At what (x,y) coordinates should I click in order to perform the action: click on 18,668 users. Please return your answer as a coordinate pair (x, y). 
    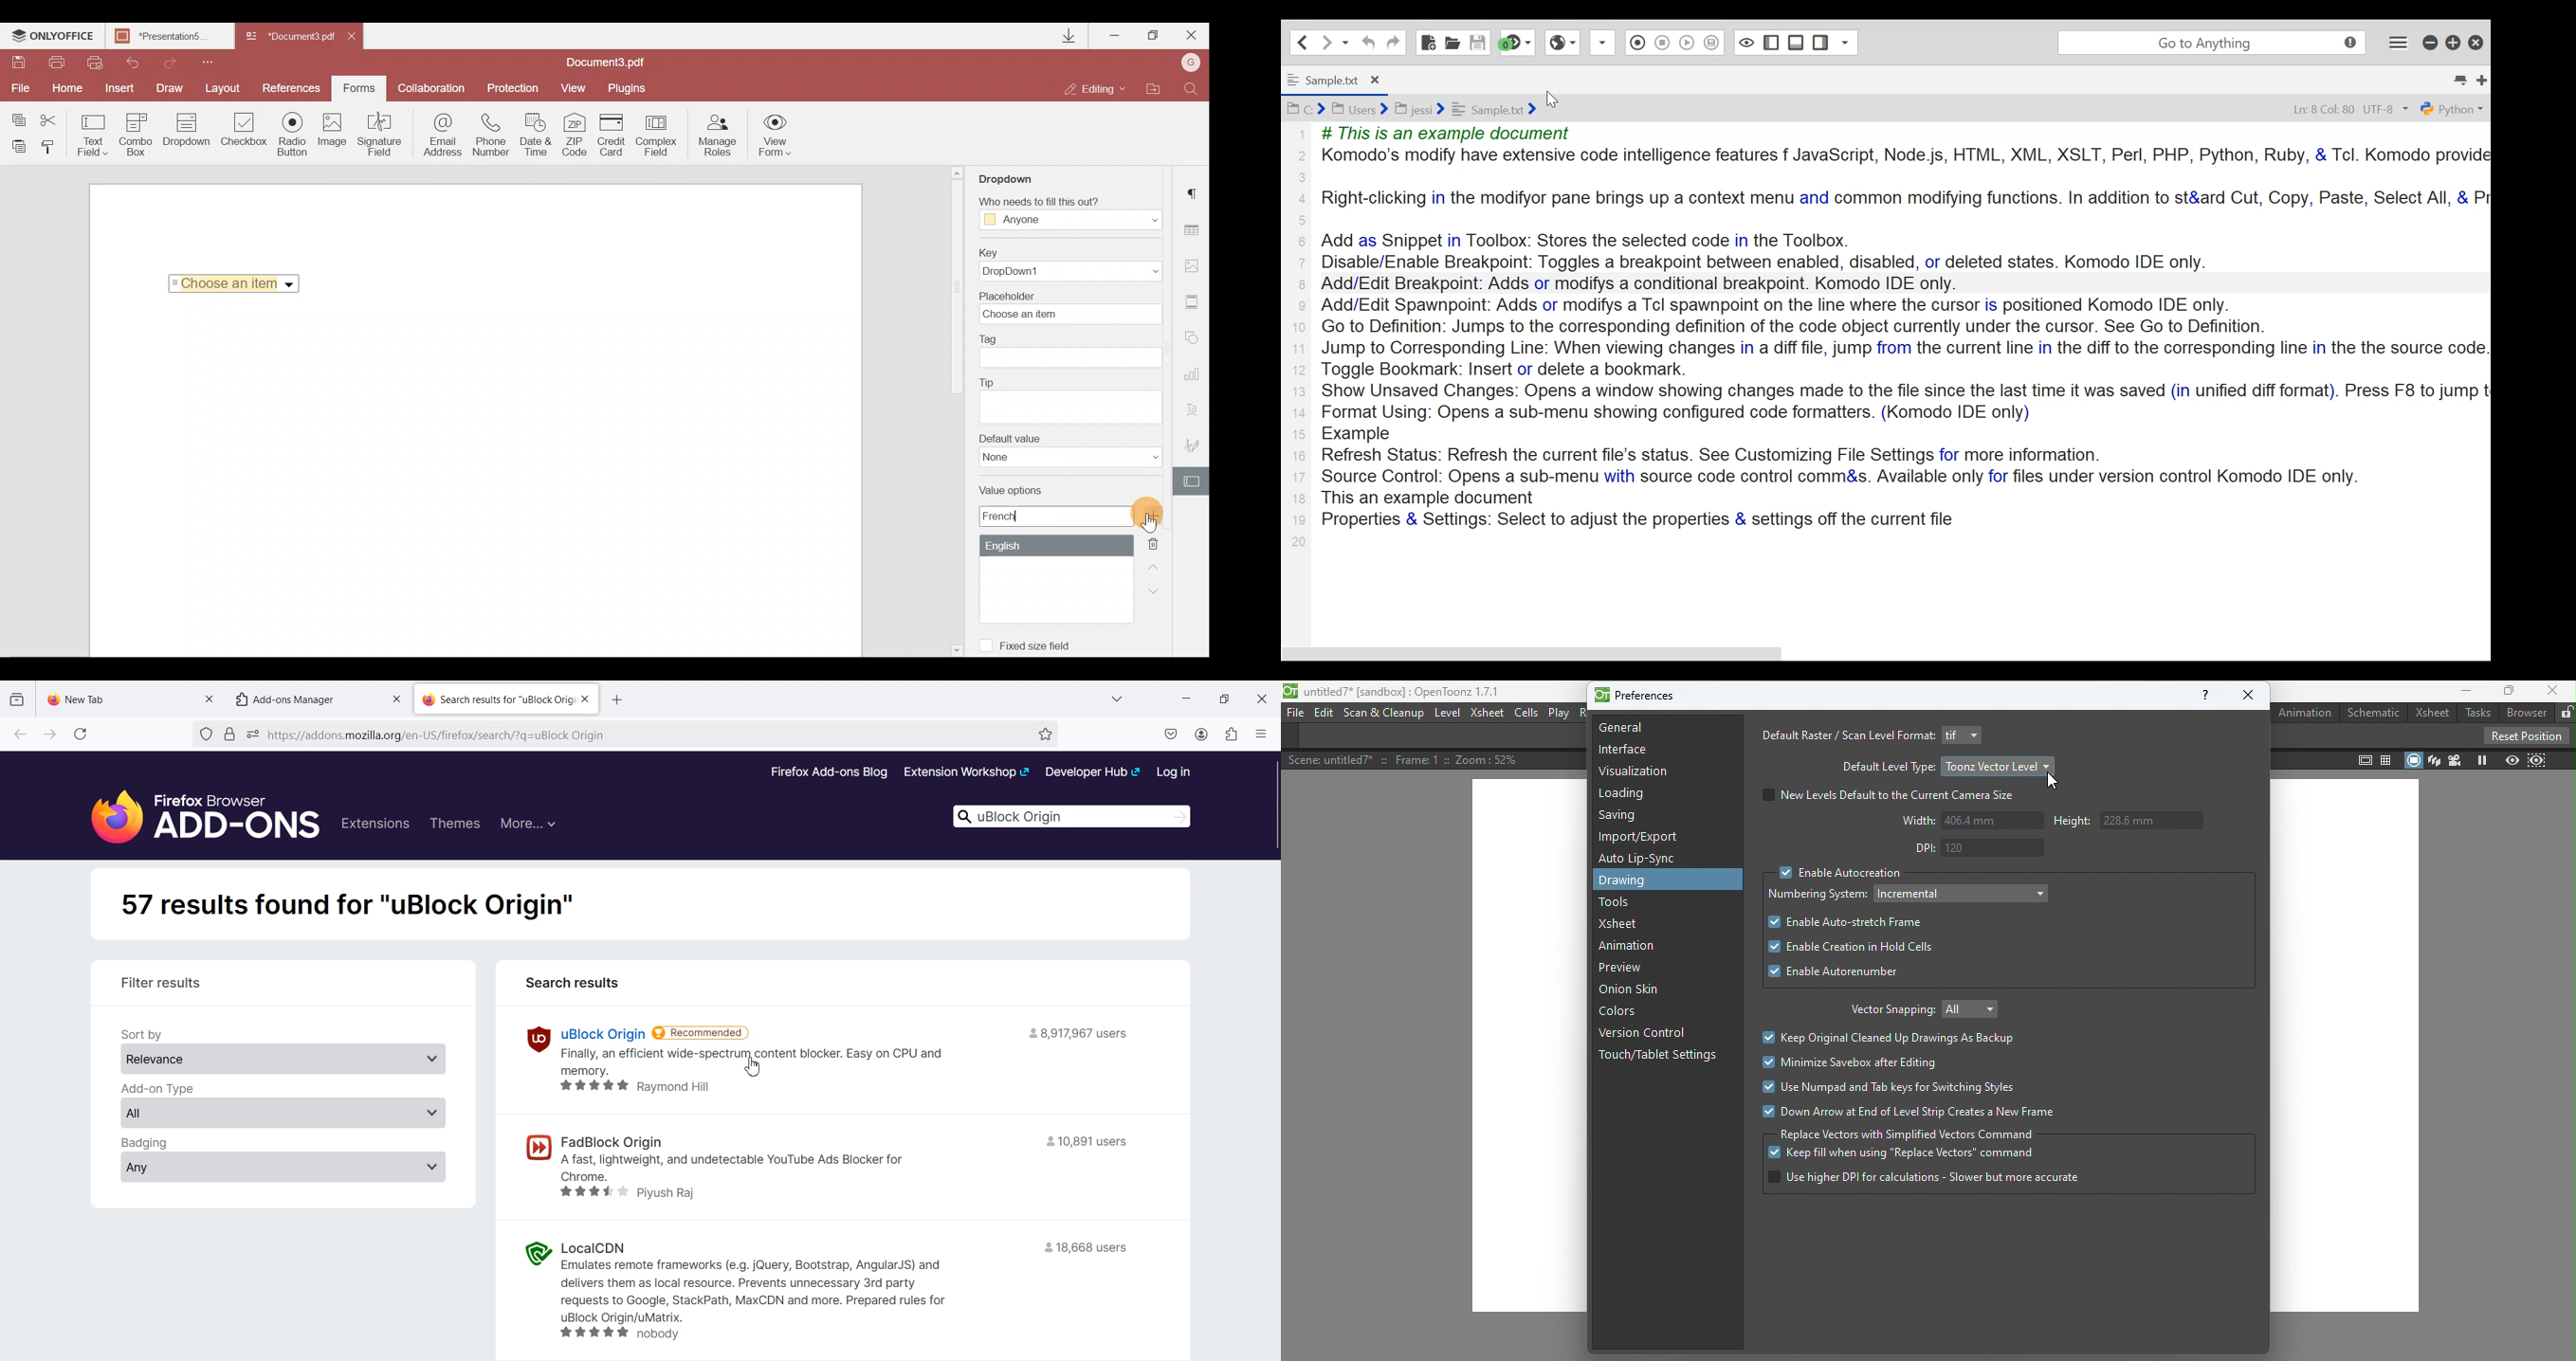
    Looking at the image, I should click on (1091, 1249).